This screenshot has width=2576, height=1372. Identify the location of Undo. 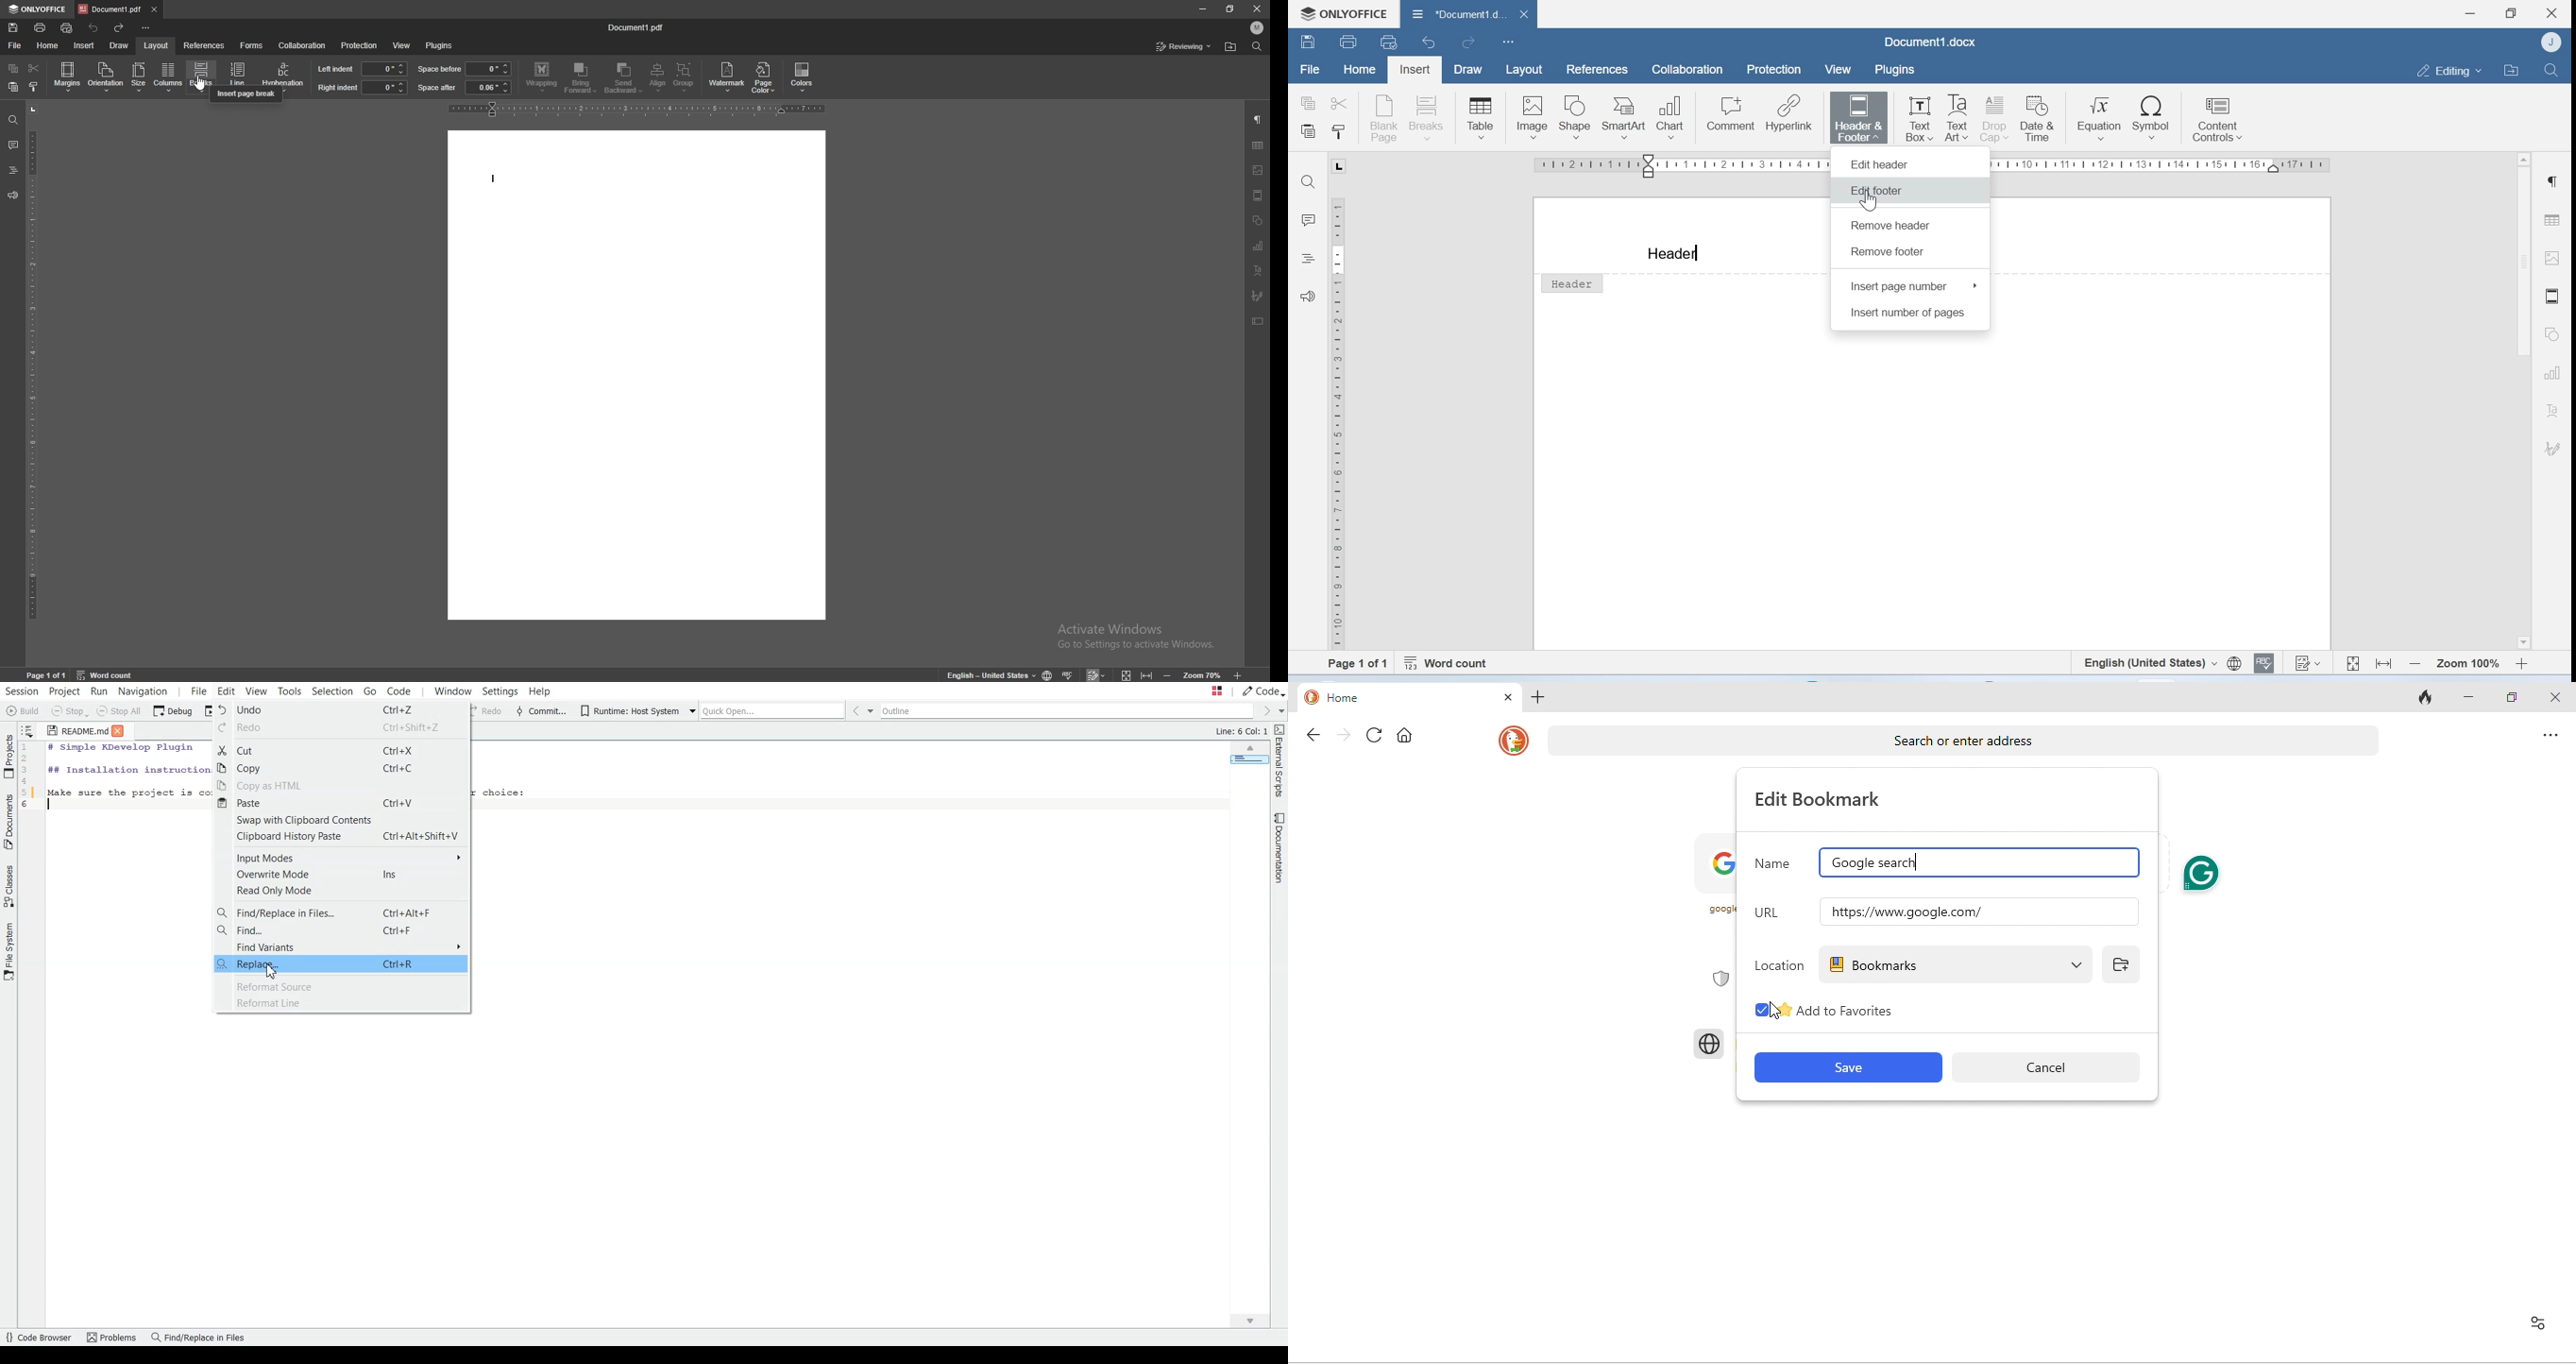
(1430, 43).